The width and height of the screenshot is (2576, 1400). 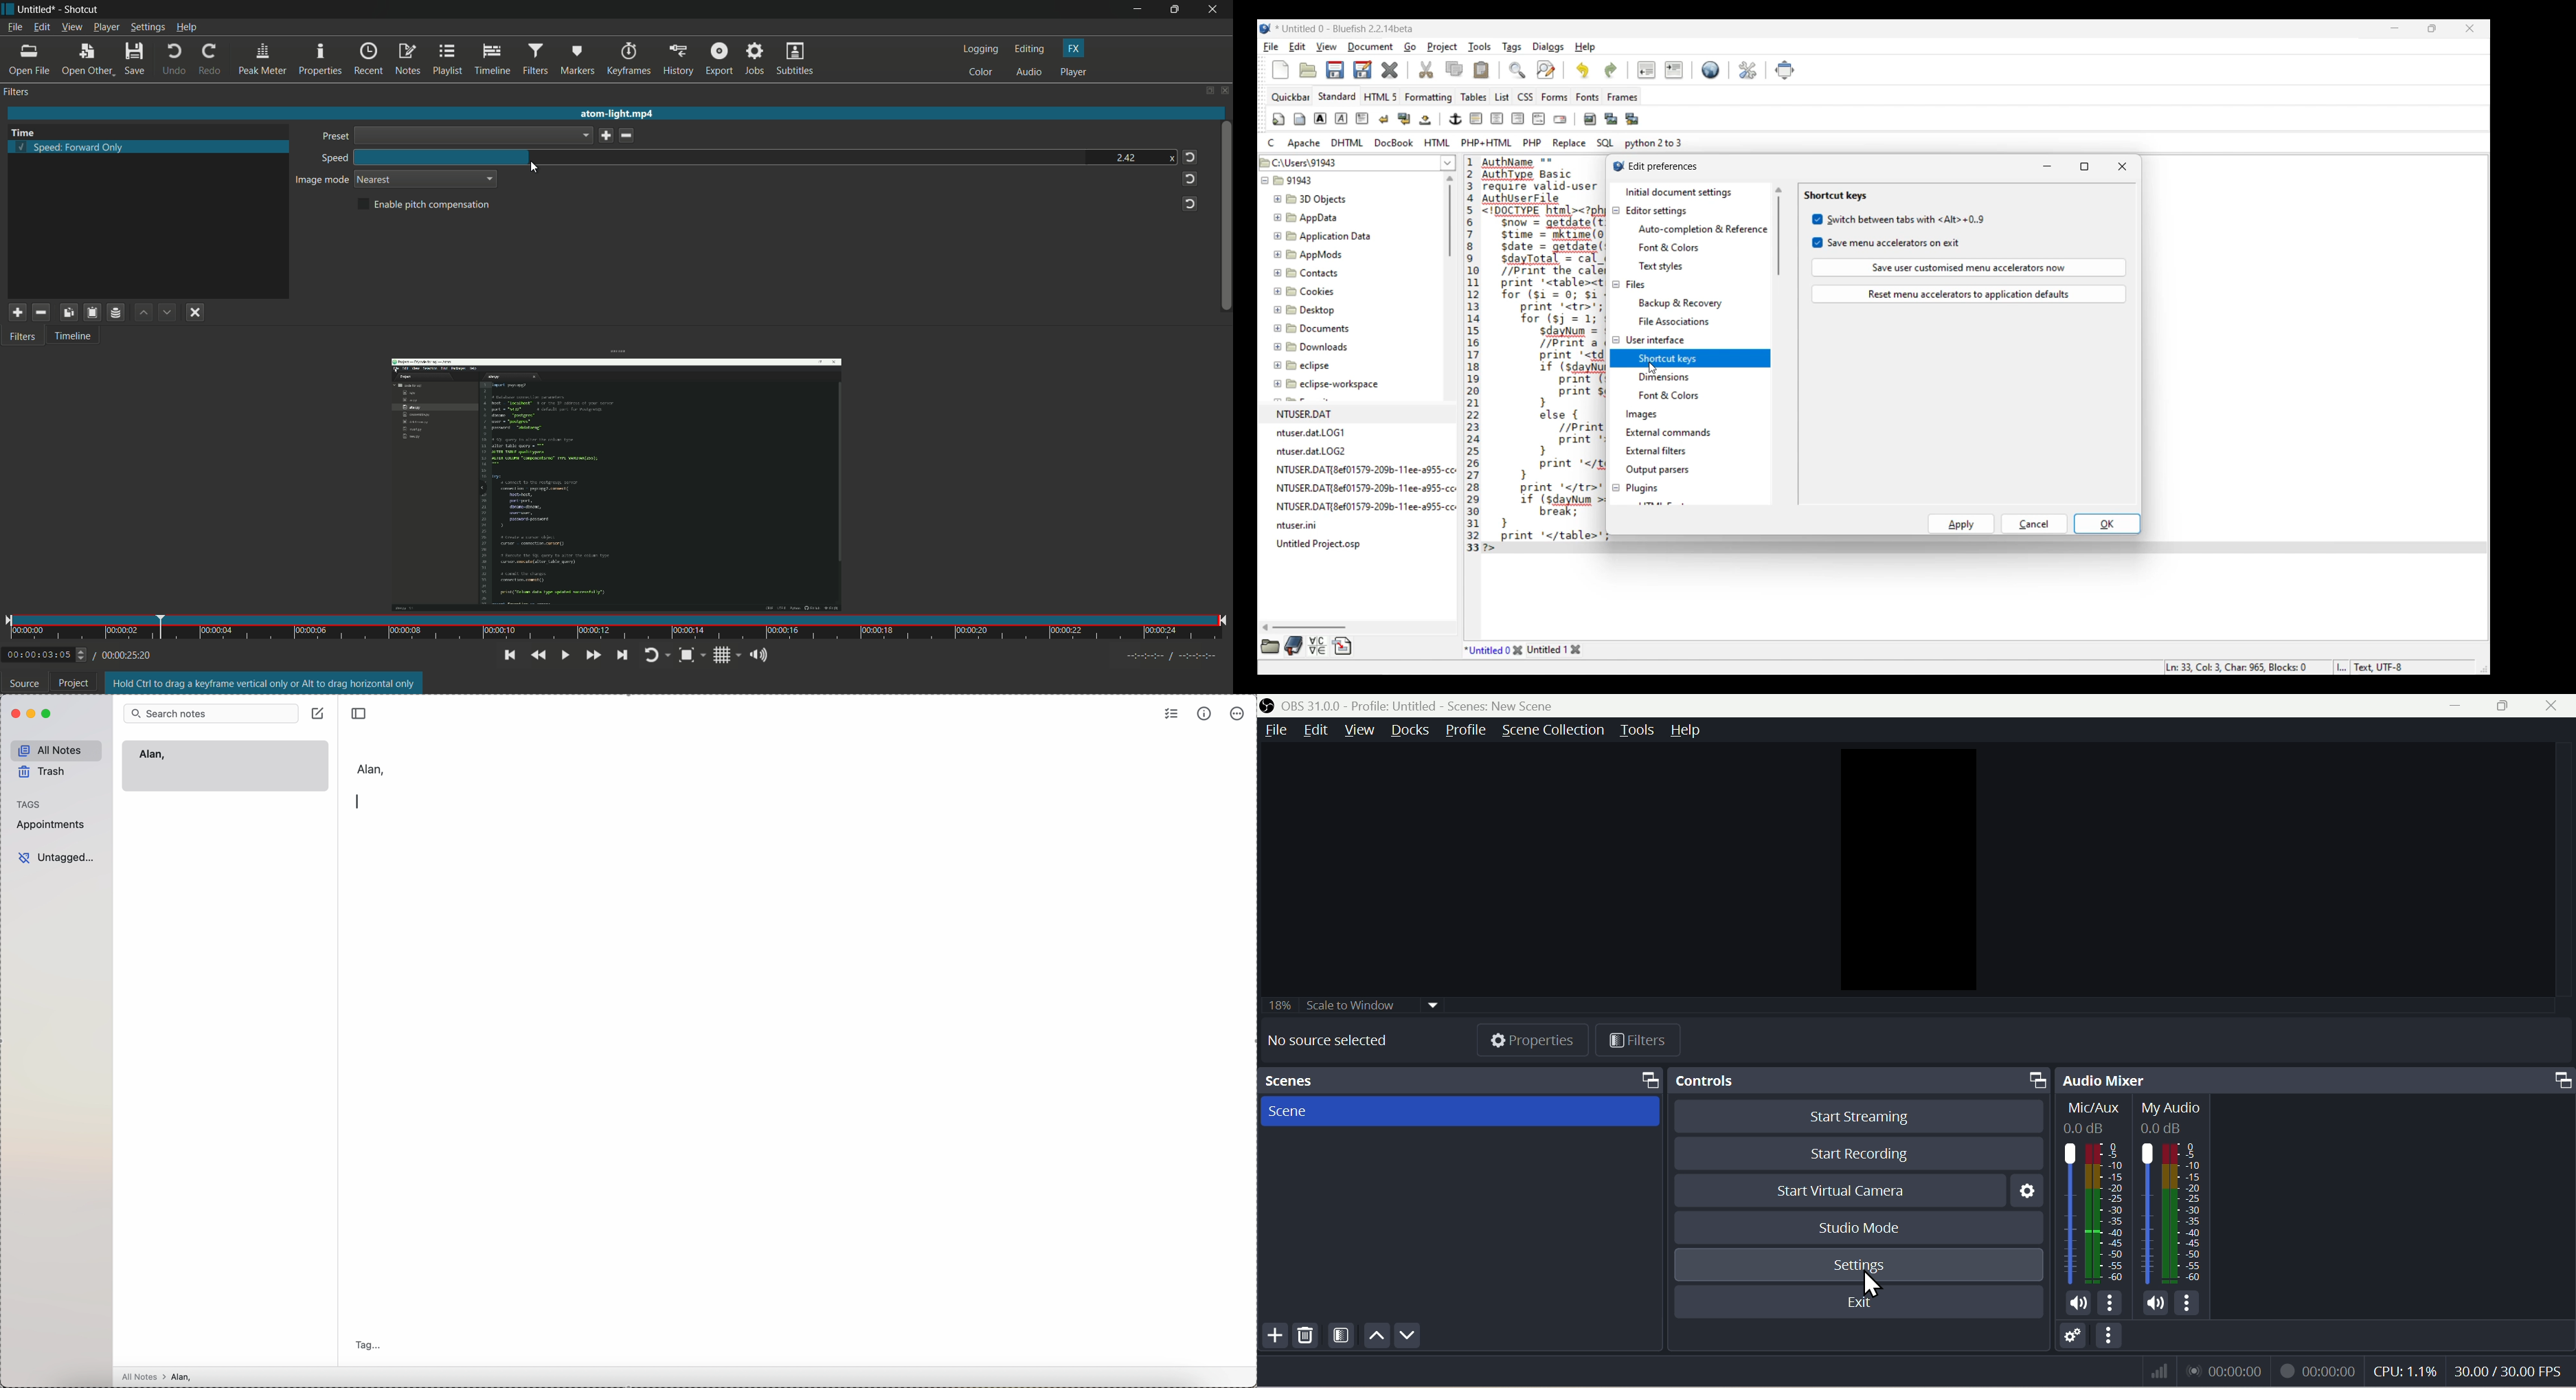 What do you see at coordinates (1380, 97) in the screenshot?
I see `HTML 5 menu` at bounding box center [1380, 97].